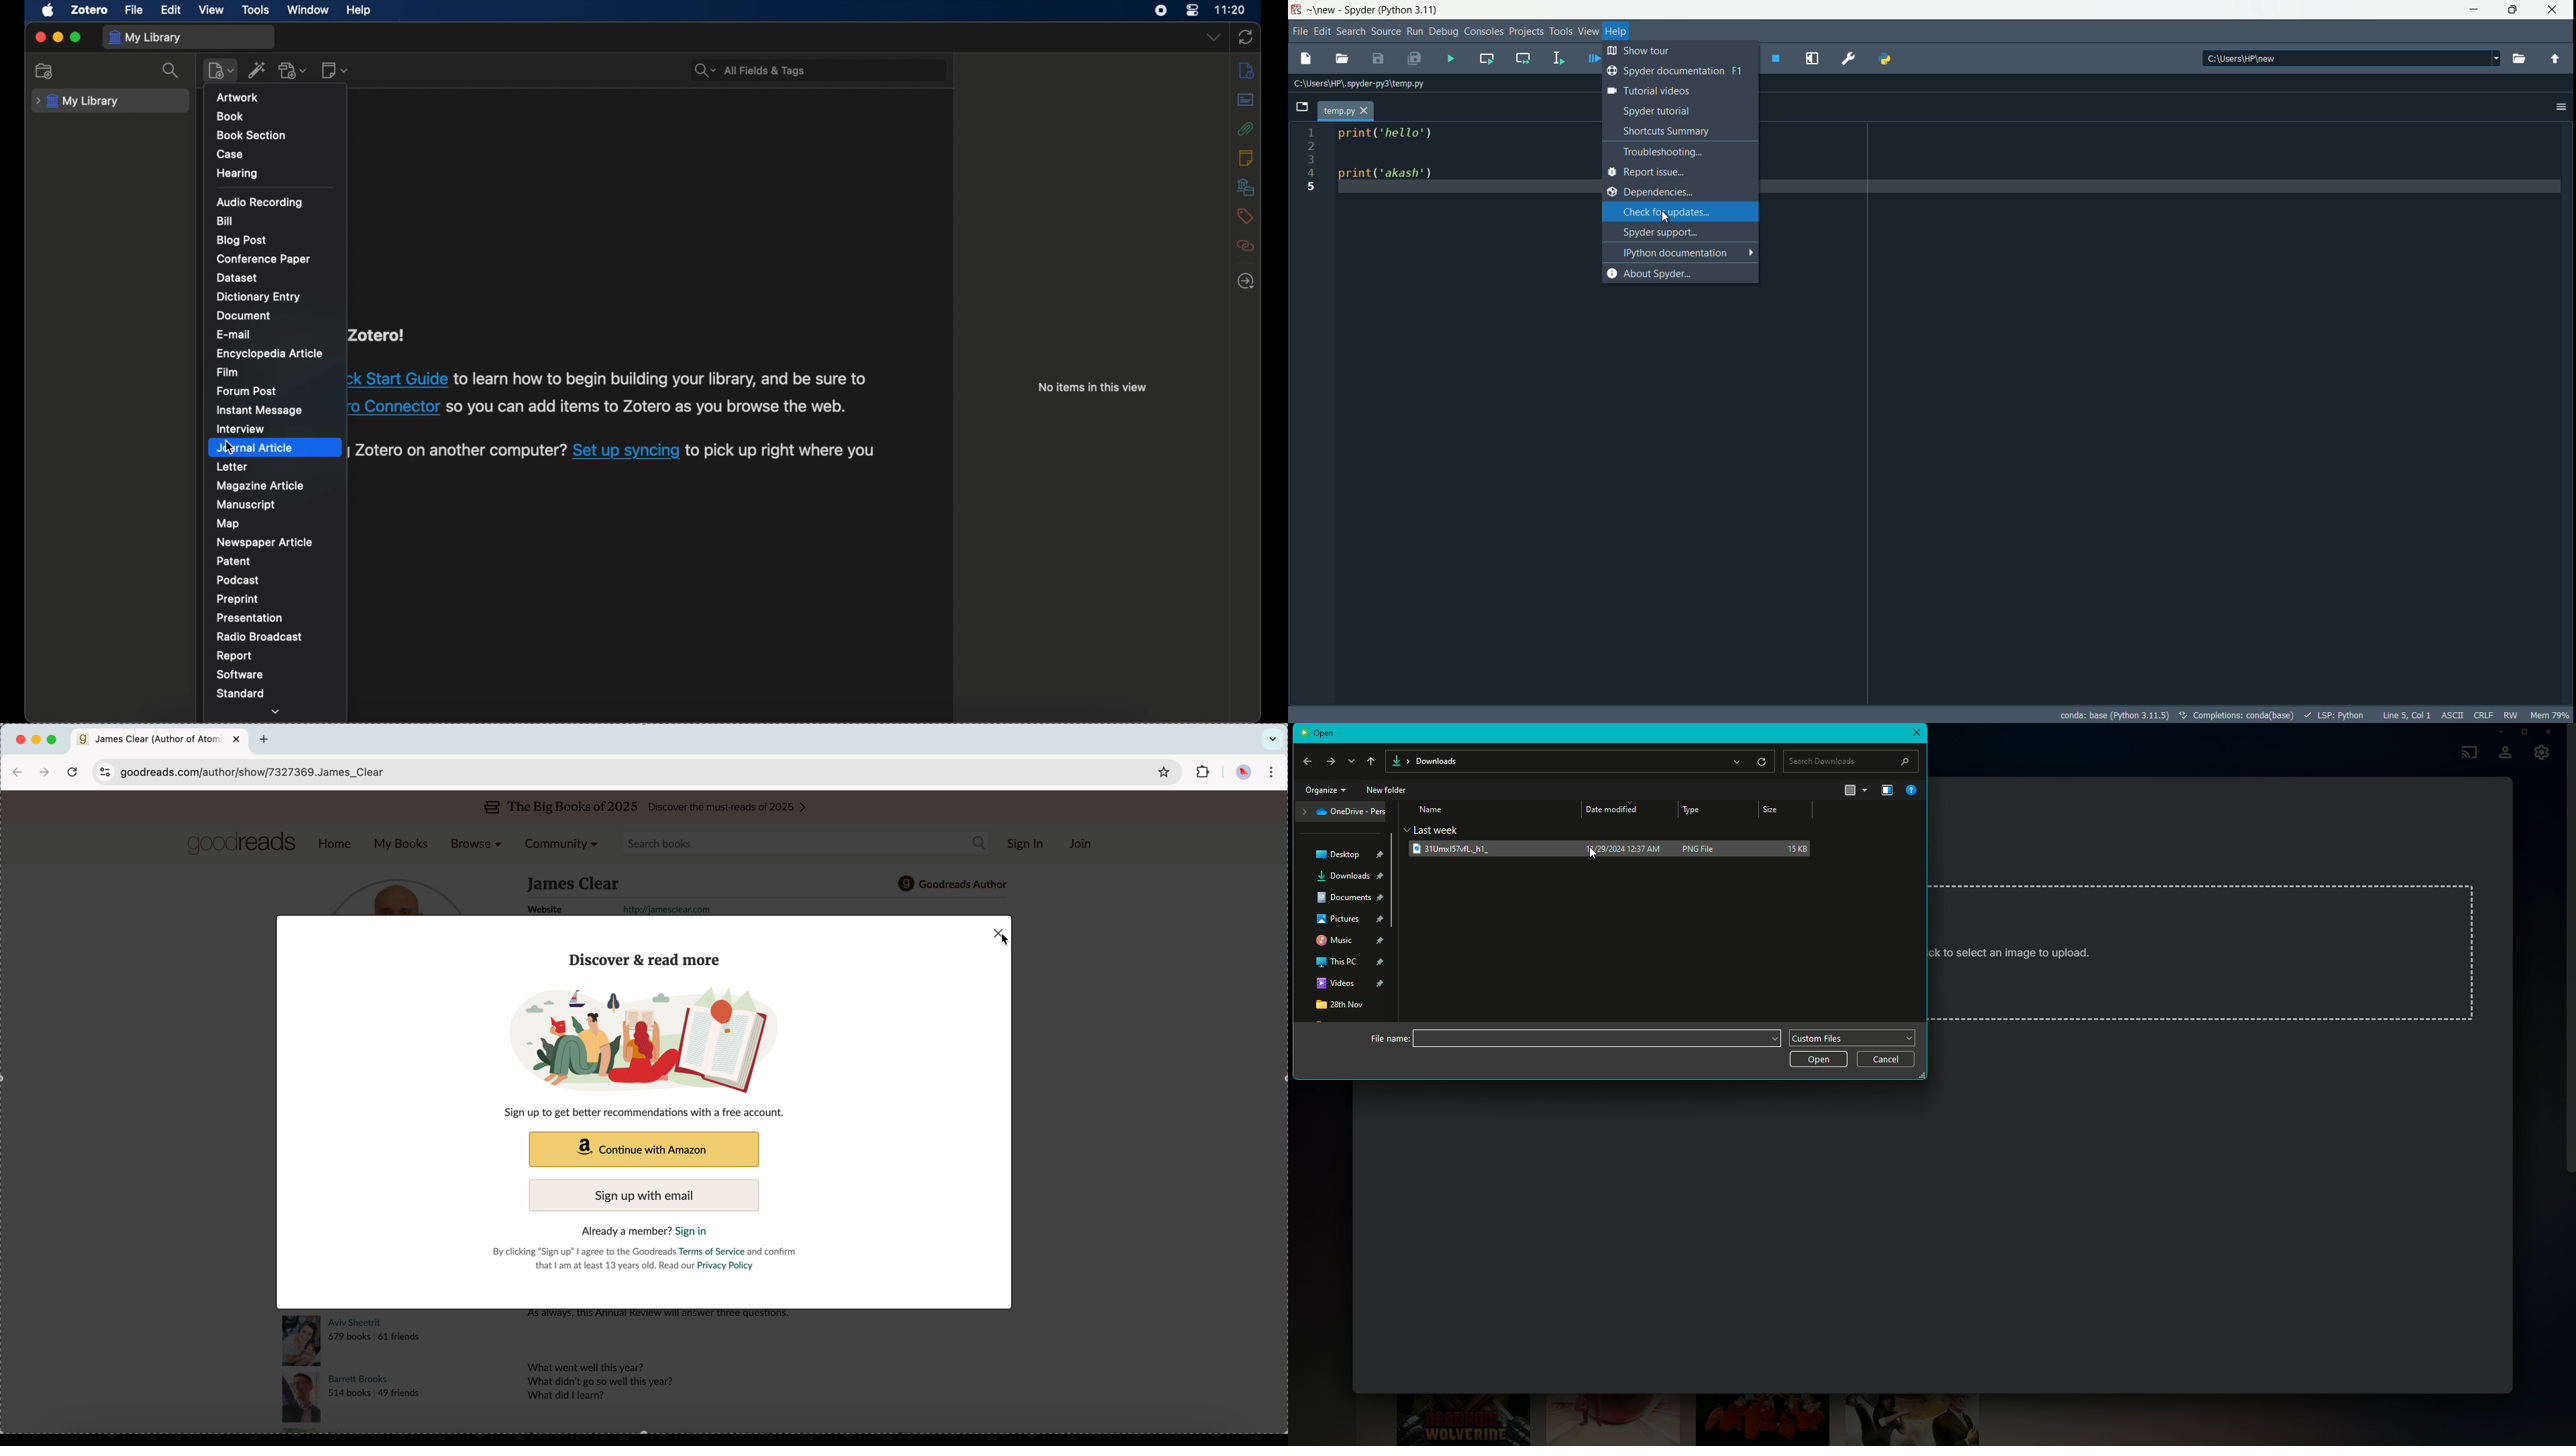 The height and width of the screenshot is (1456, 2576). I want to click on app icon, so click(1297, 9).